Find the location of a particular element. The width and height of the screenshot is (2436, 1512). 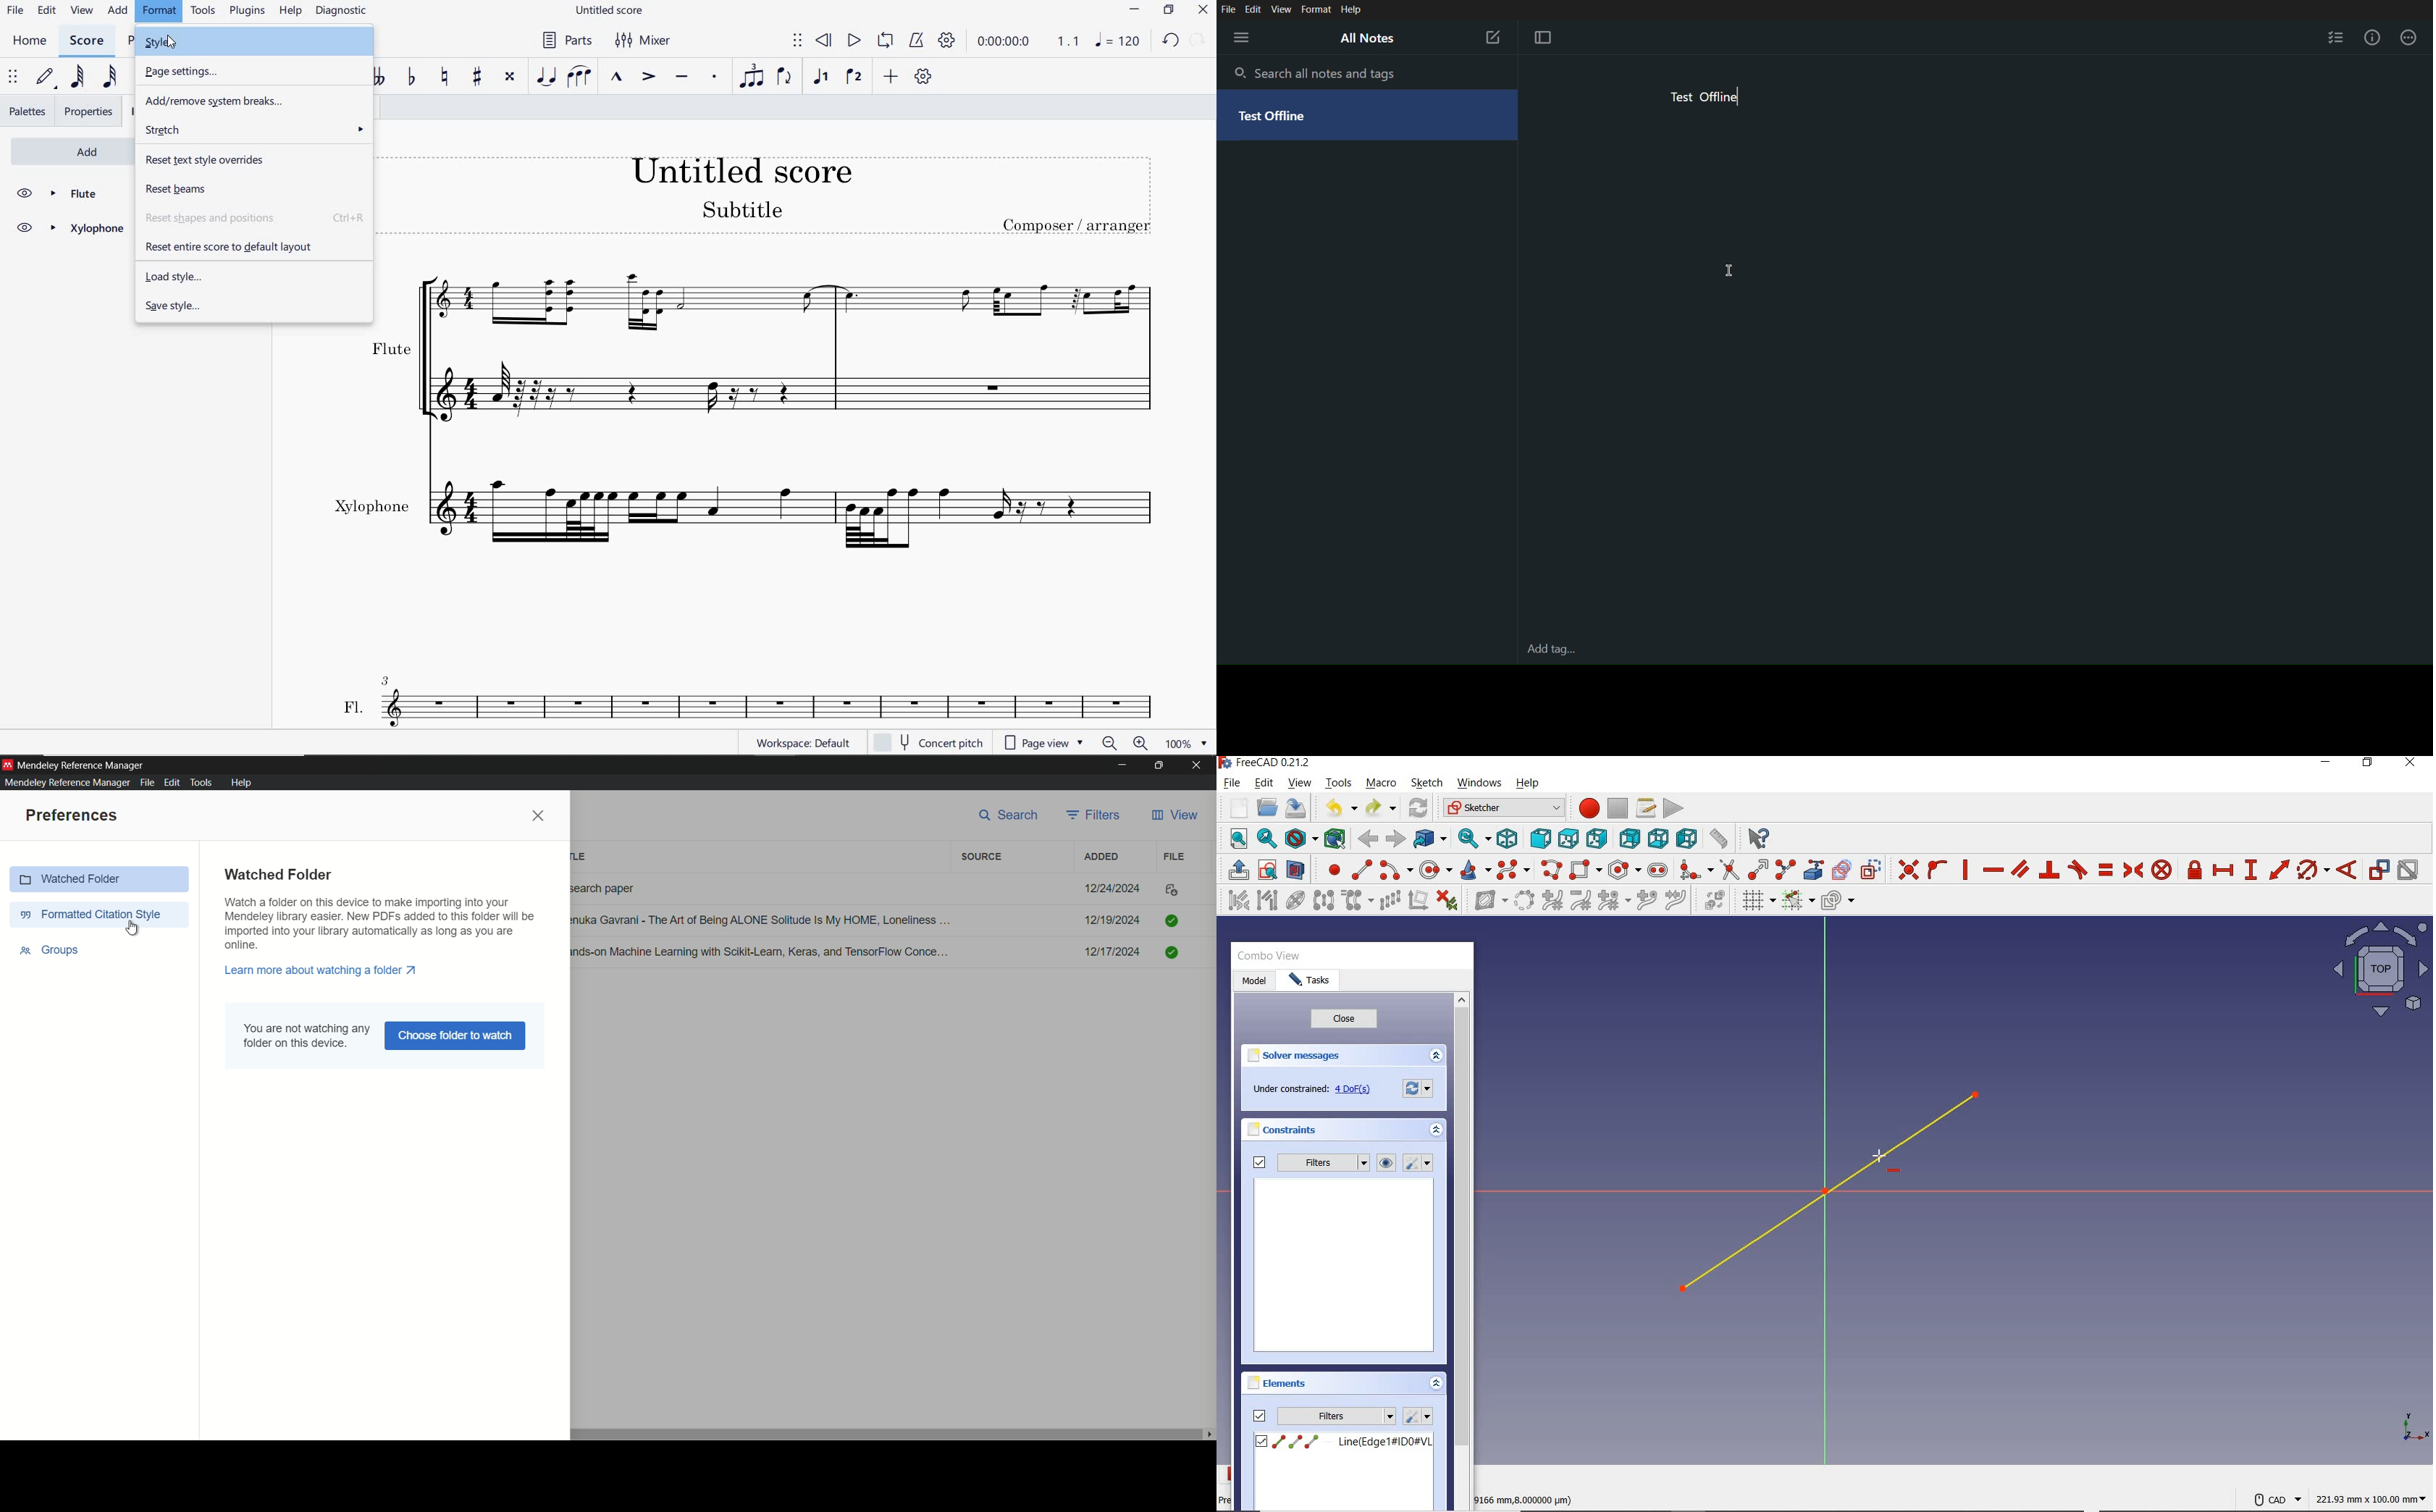

CLONE is located at coordinates (1355, 901).